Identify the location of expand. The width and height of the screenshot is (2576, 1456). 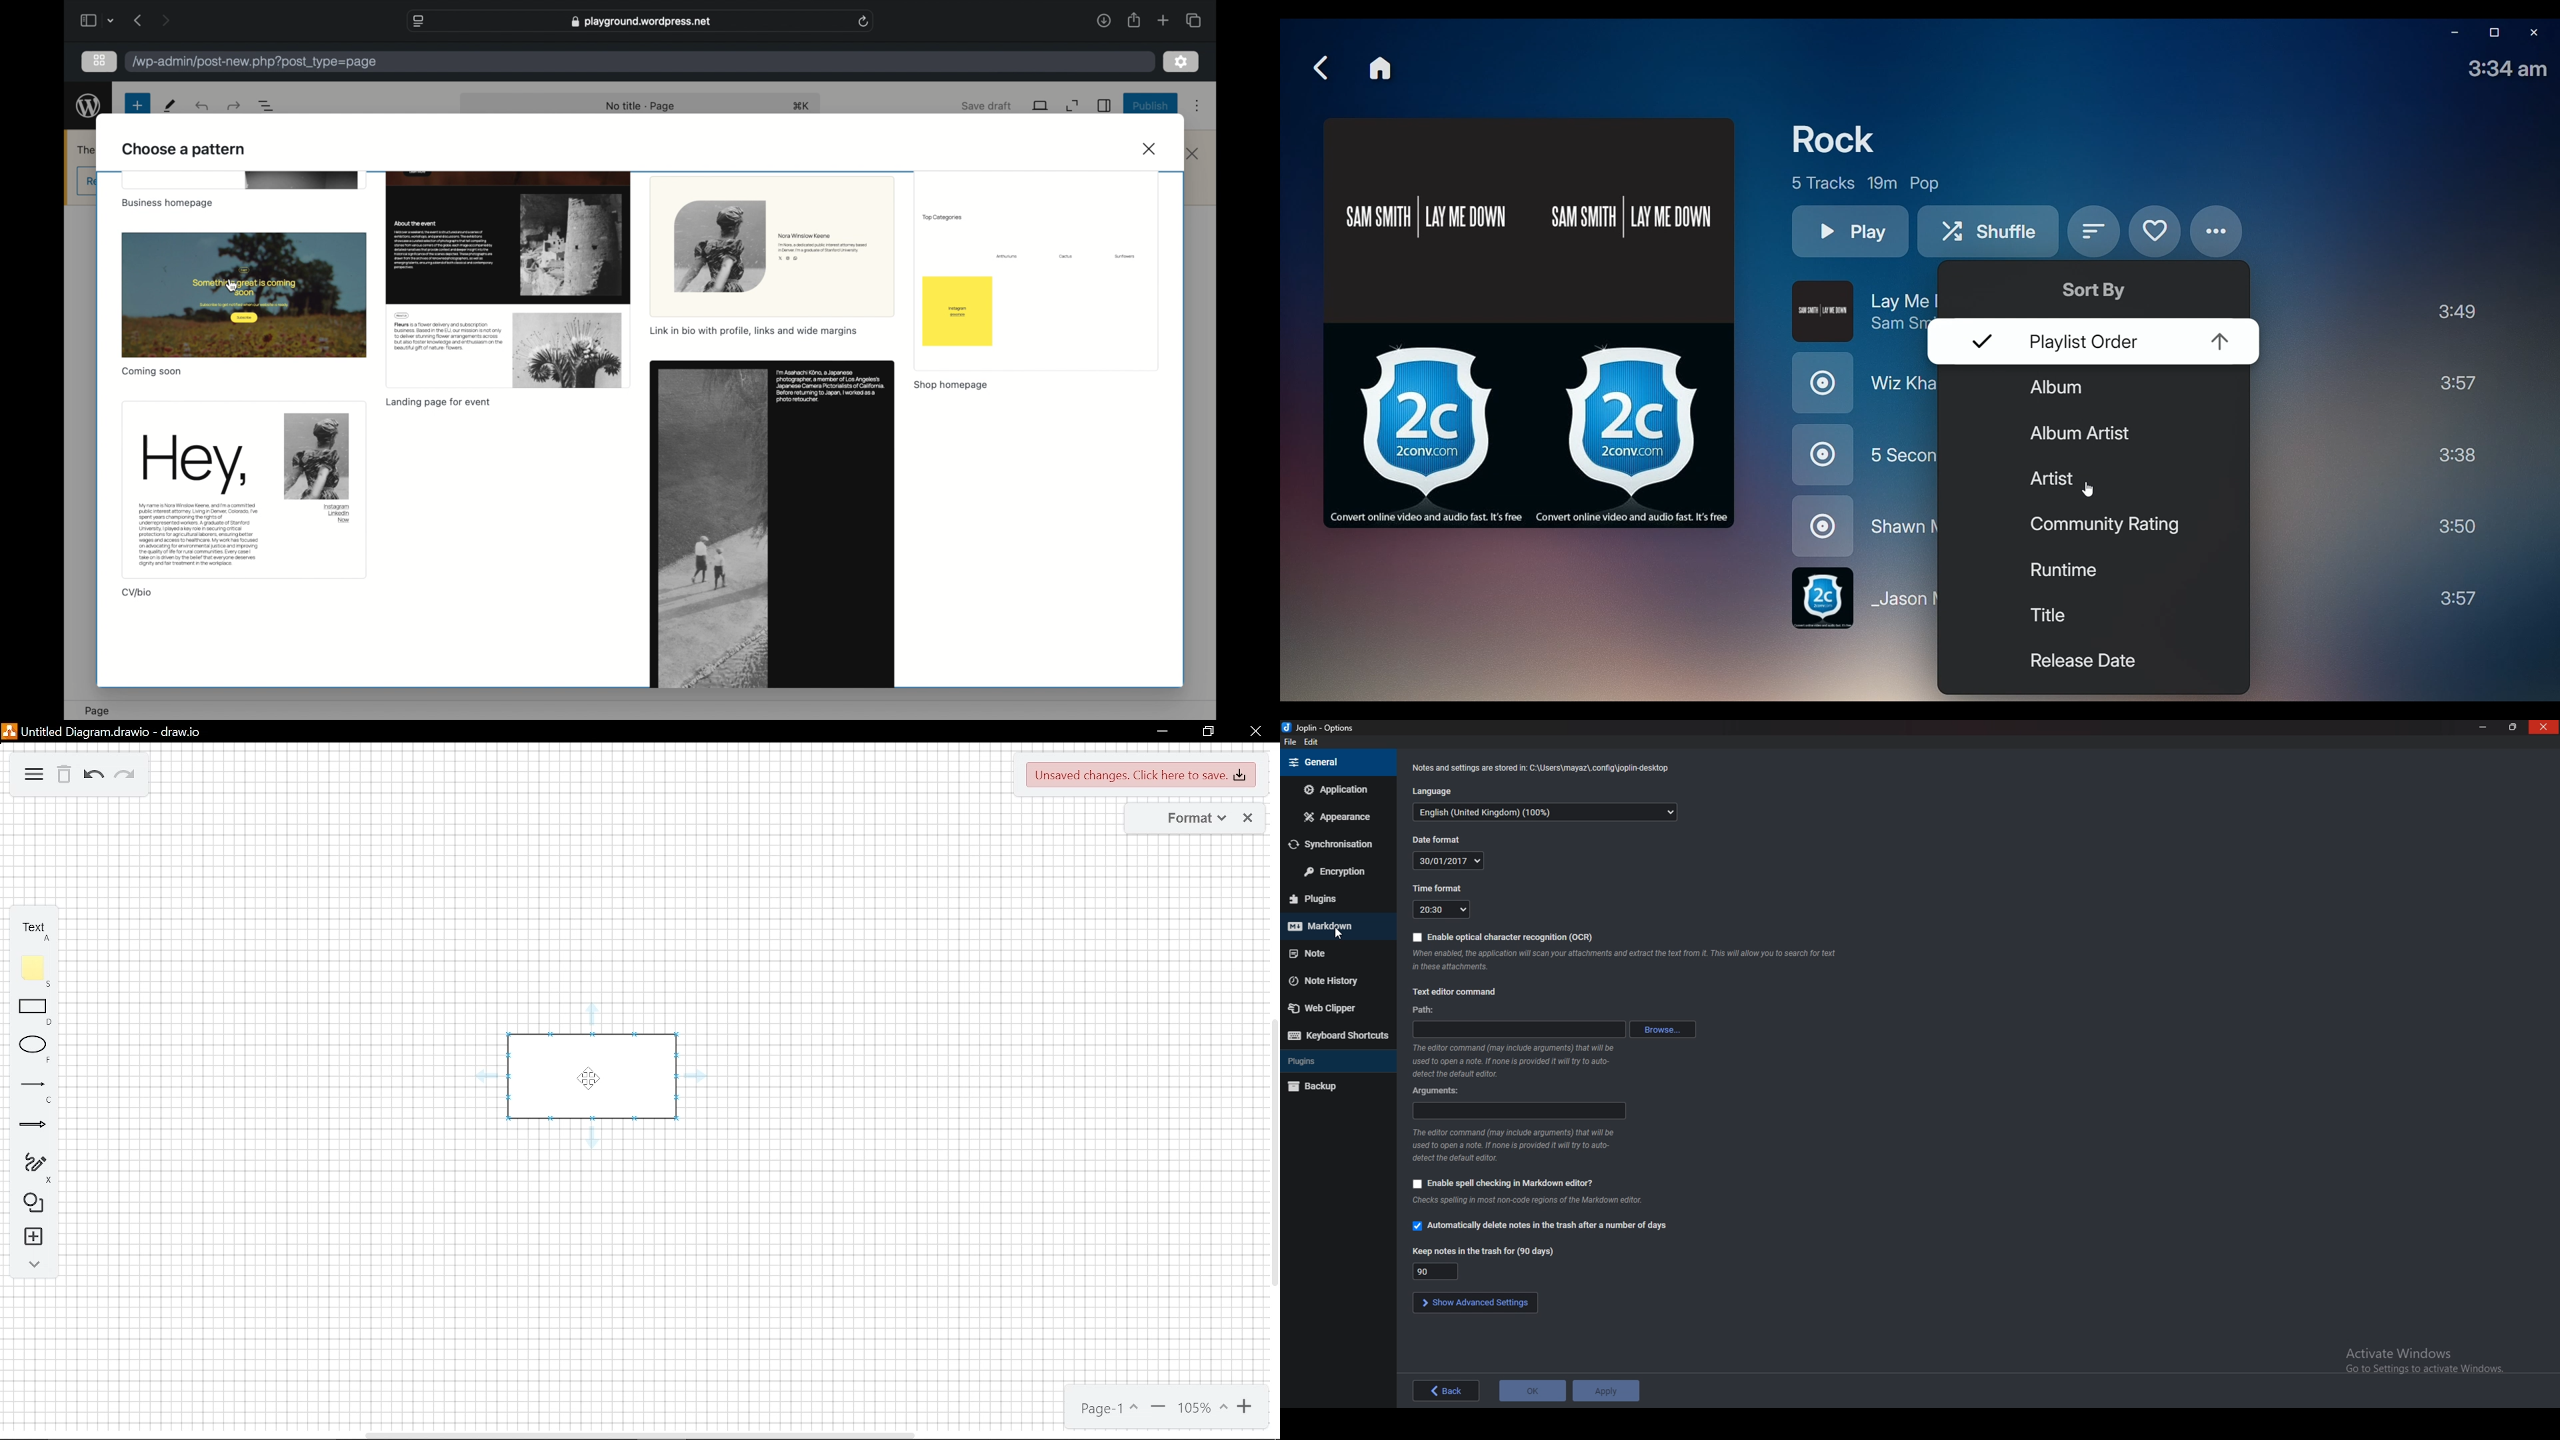
(1073, 106).